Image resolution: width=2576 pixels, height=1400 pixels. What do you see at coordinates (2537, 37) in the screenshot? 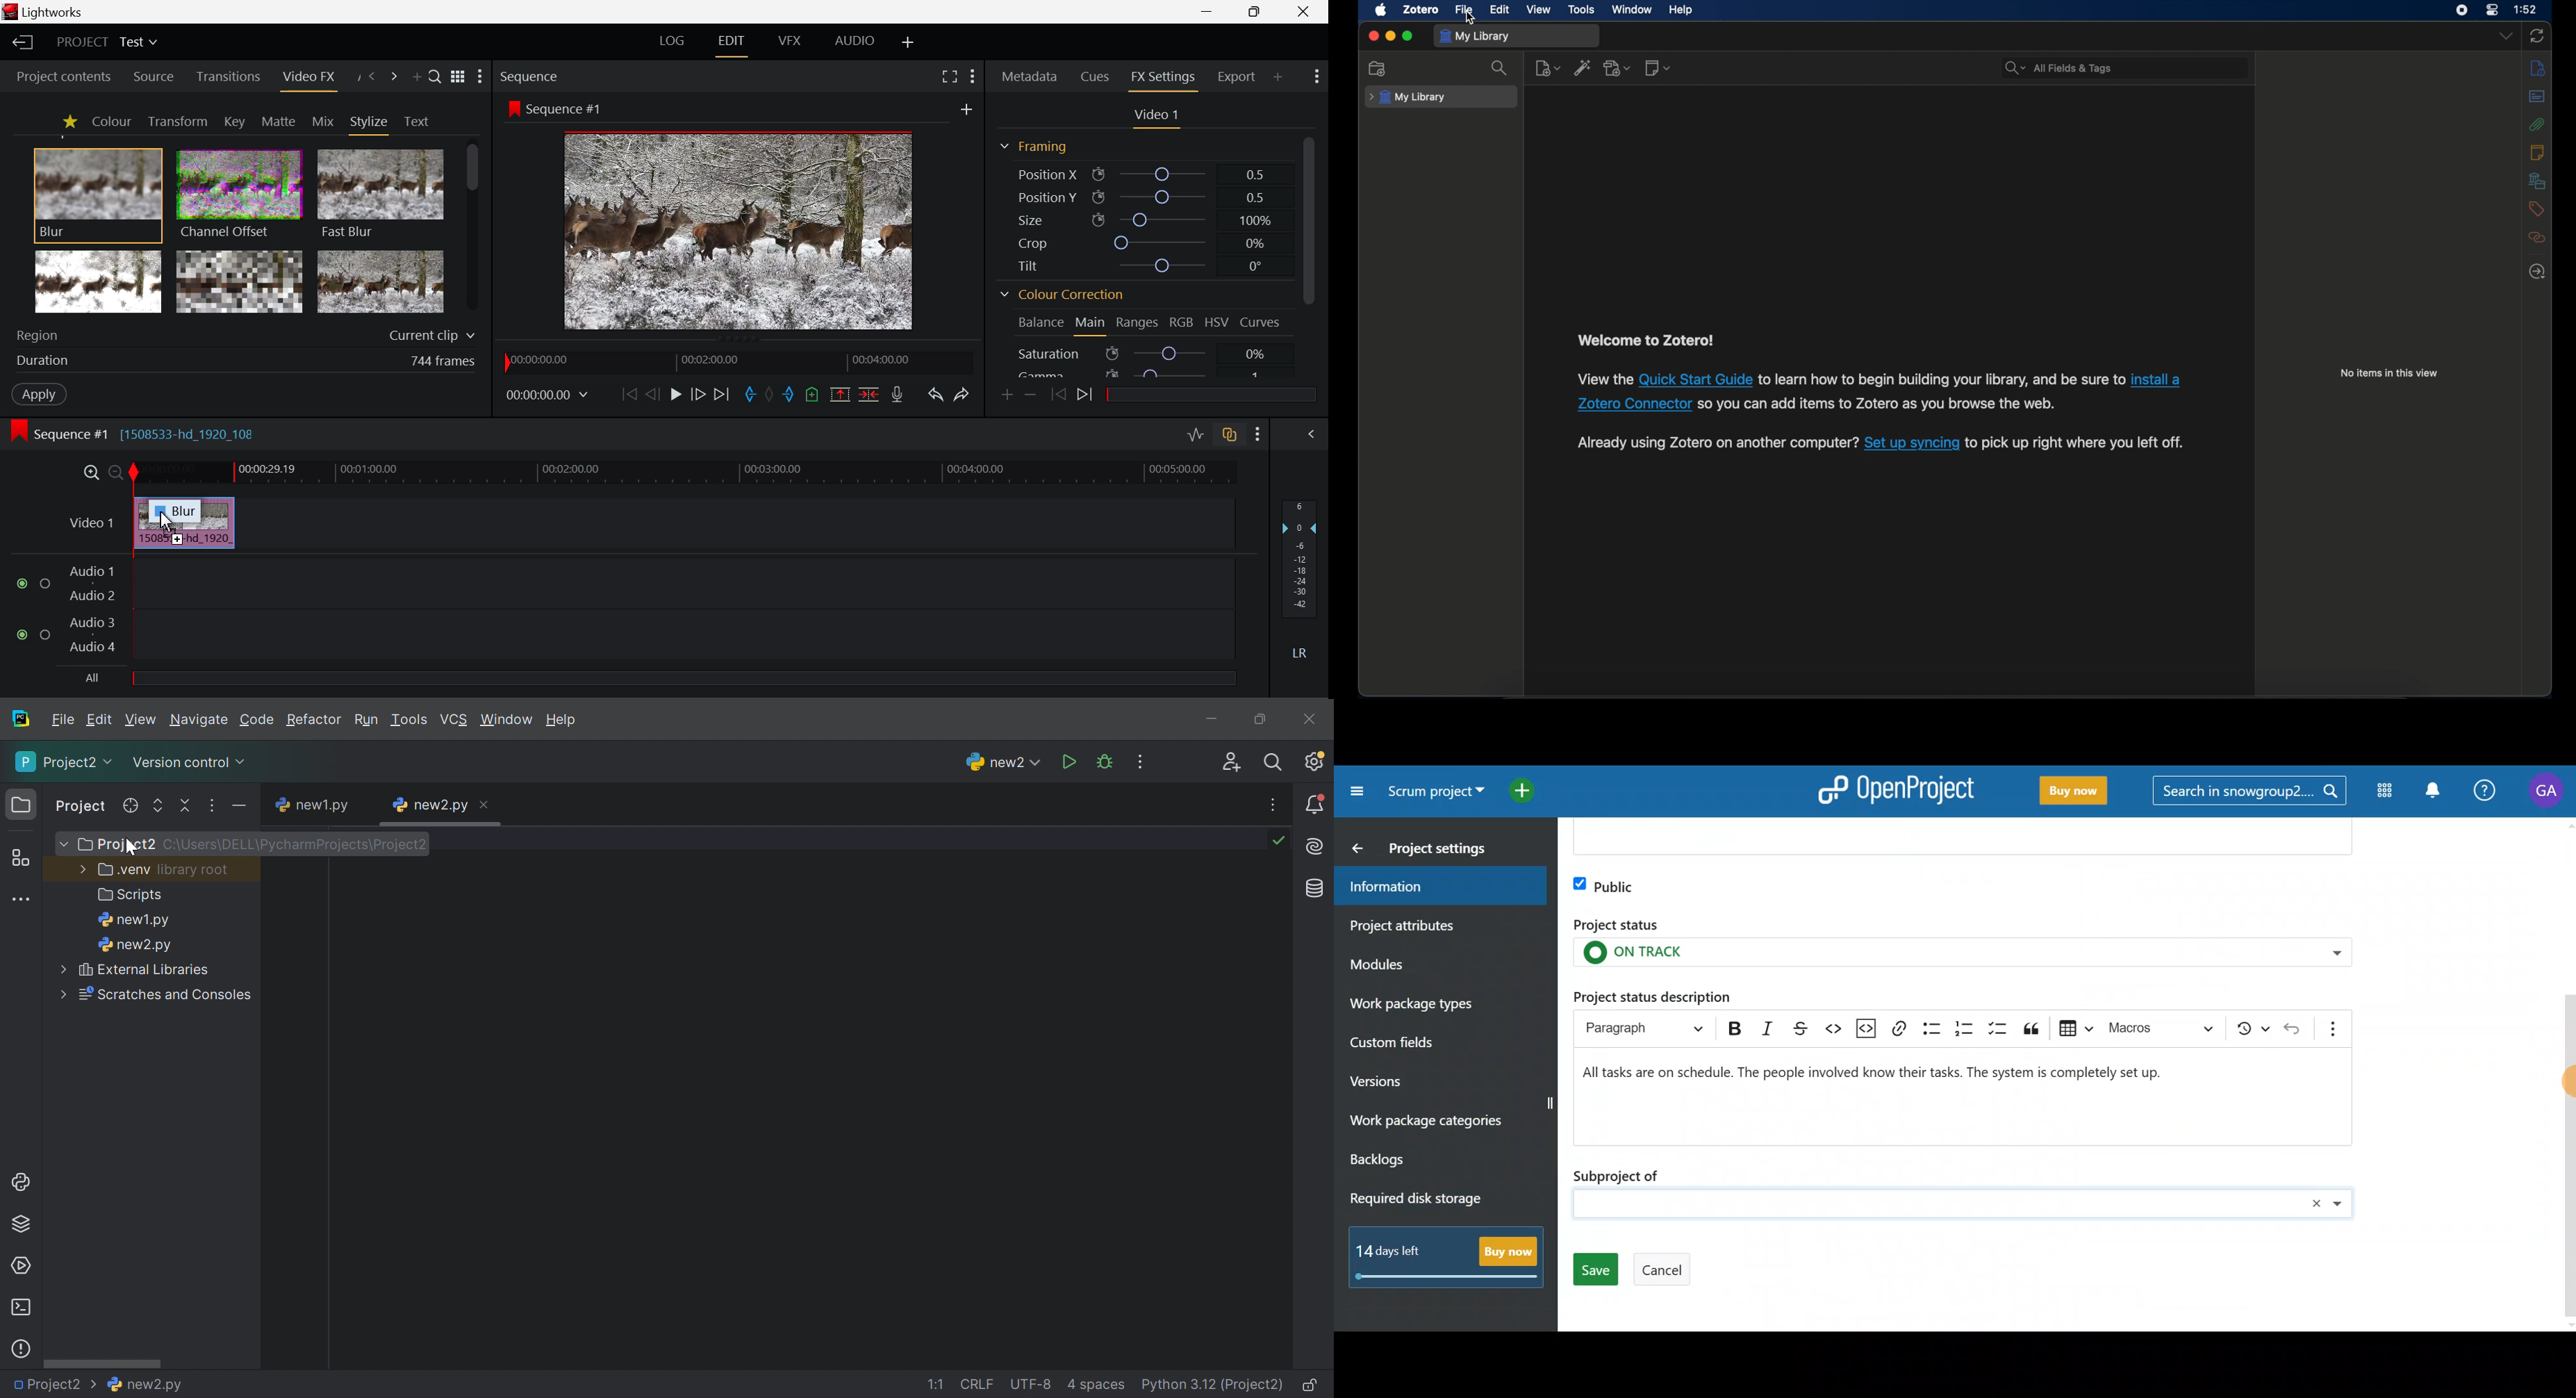
I see `sync` at bounding box center [2537, 37].